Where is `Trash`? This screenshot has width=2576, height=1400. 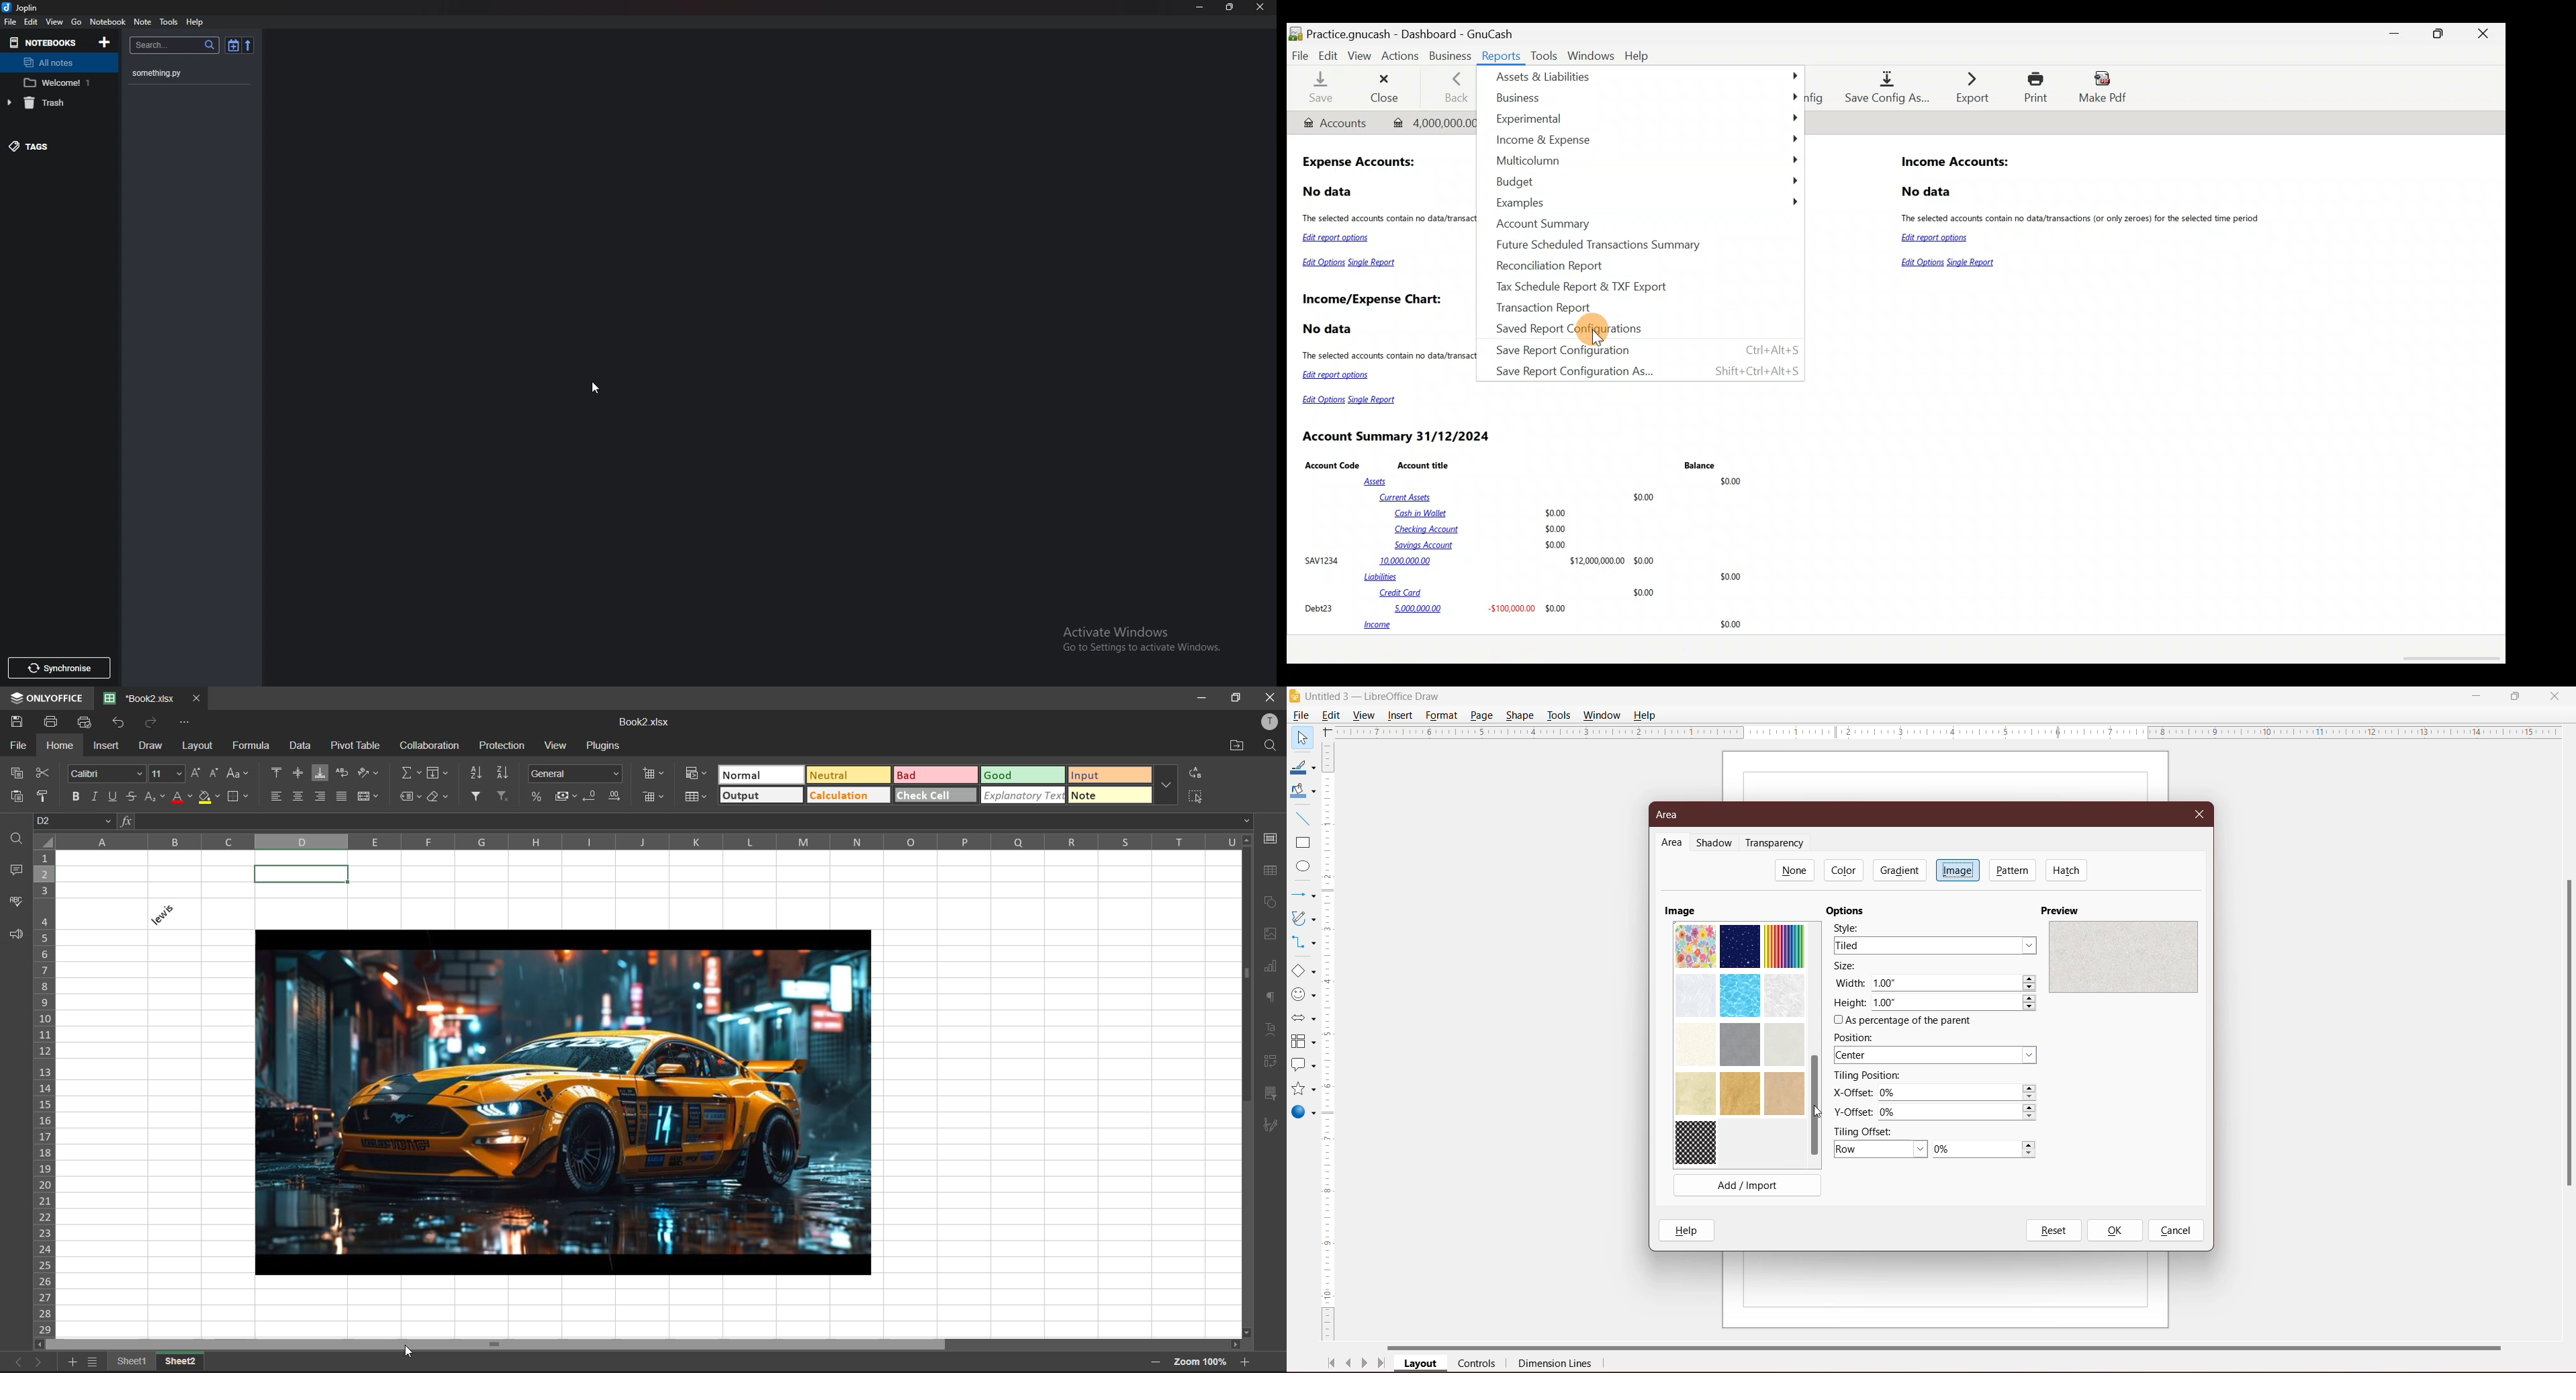
Trash is located at coordinates (47, 104).